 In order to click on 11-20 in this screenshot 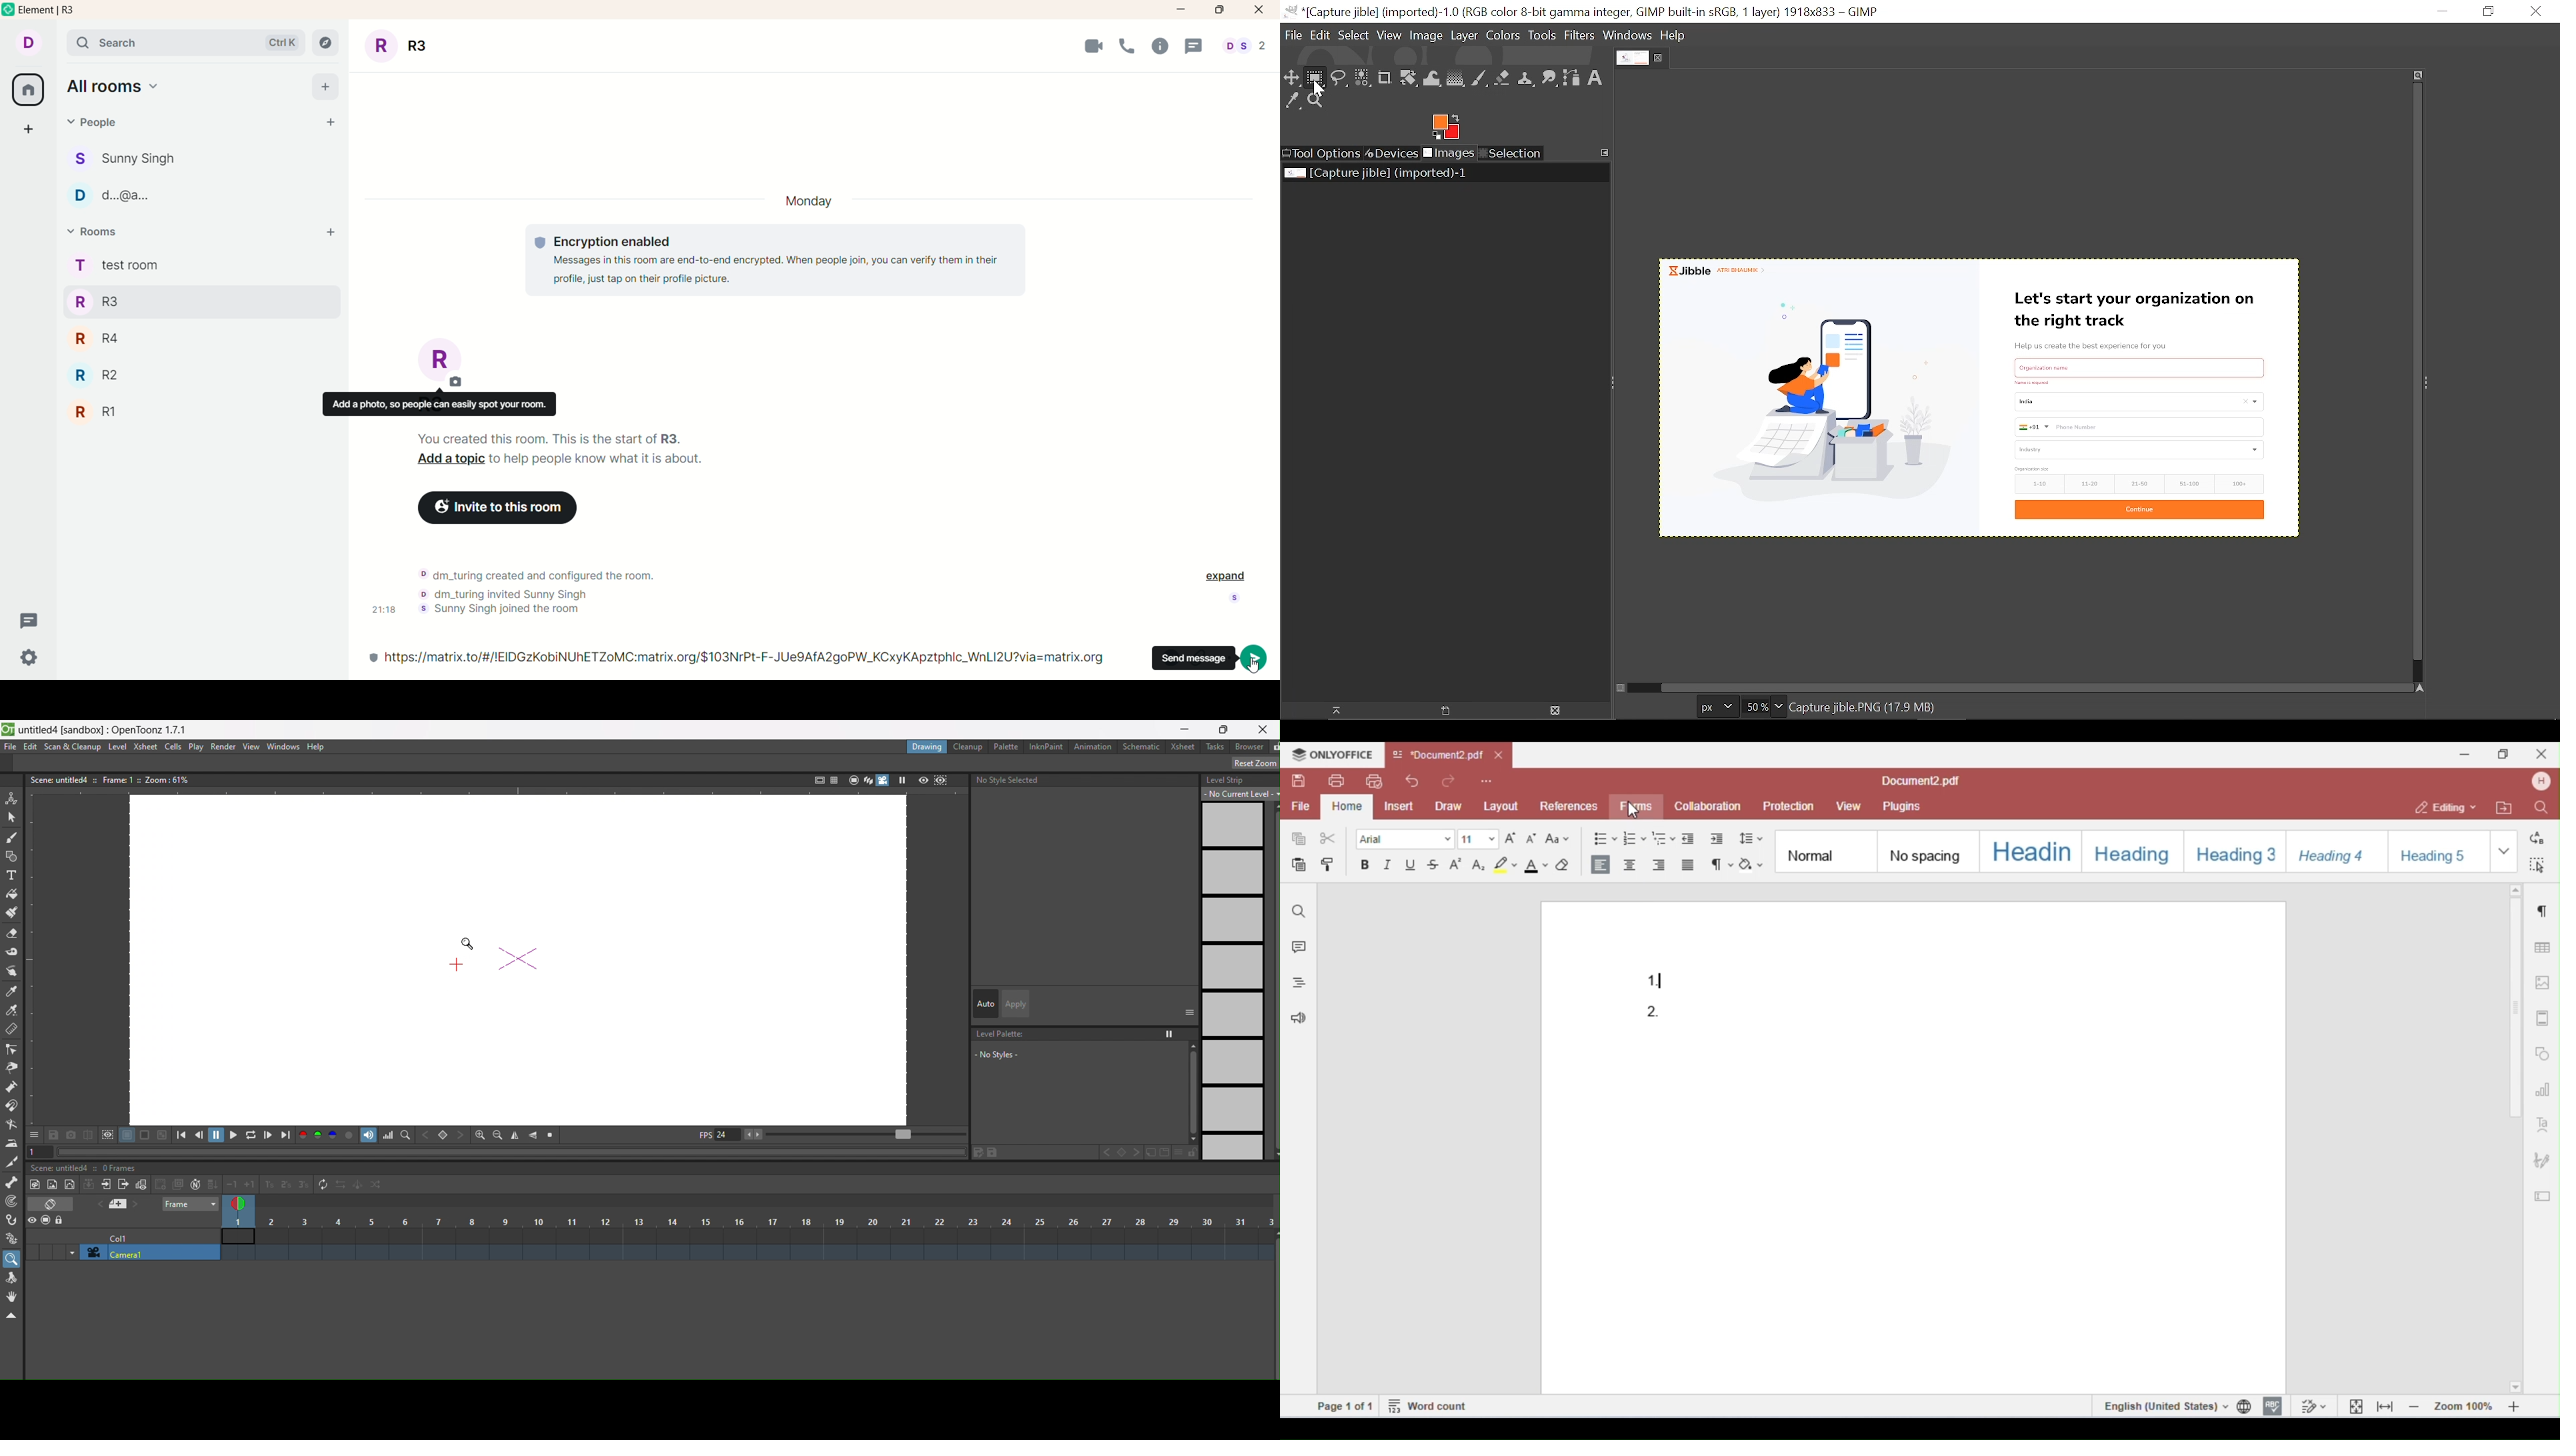, I will do `click(2088, 484)`.